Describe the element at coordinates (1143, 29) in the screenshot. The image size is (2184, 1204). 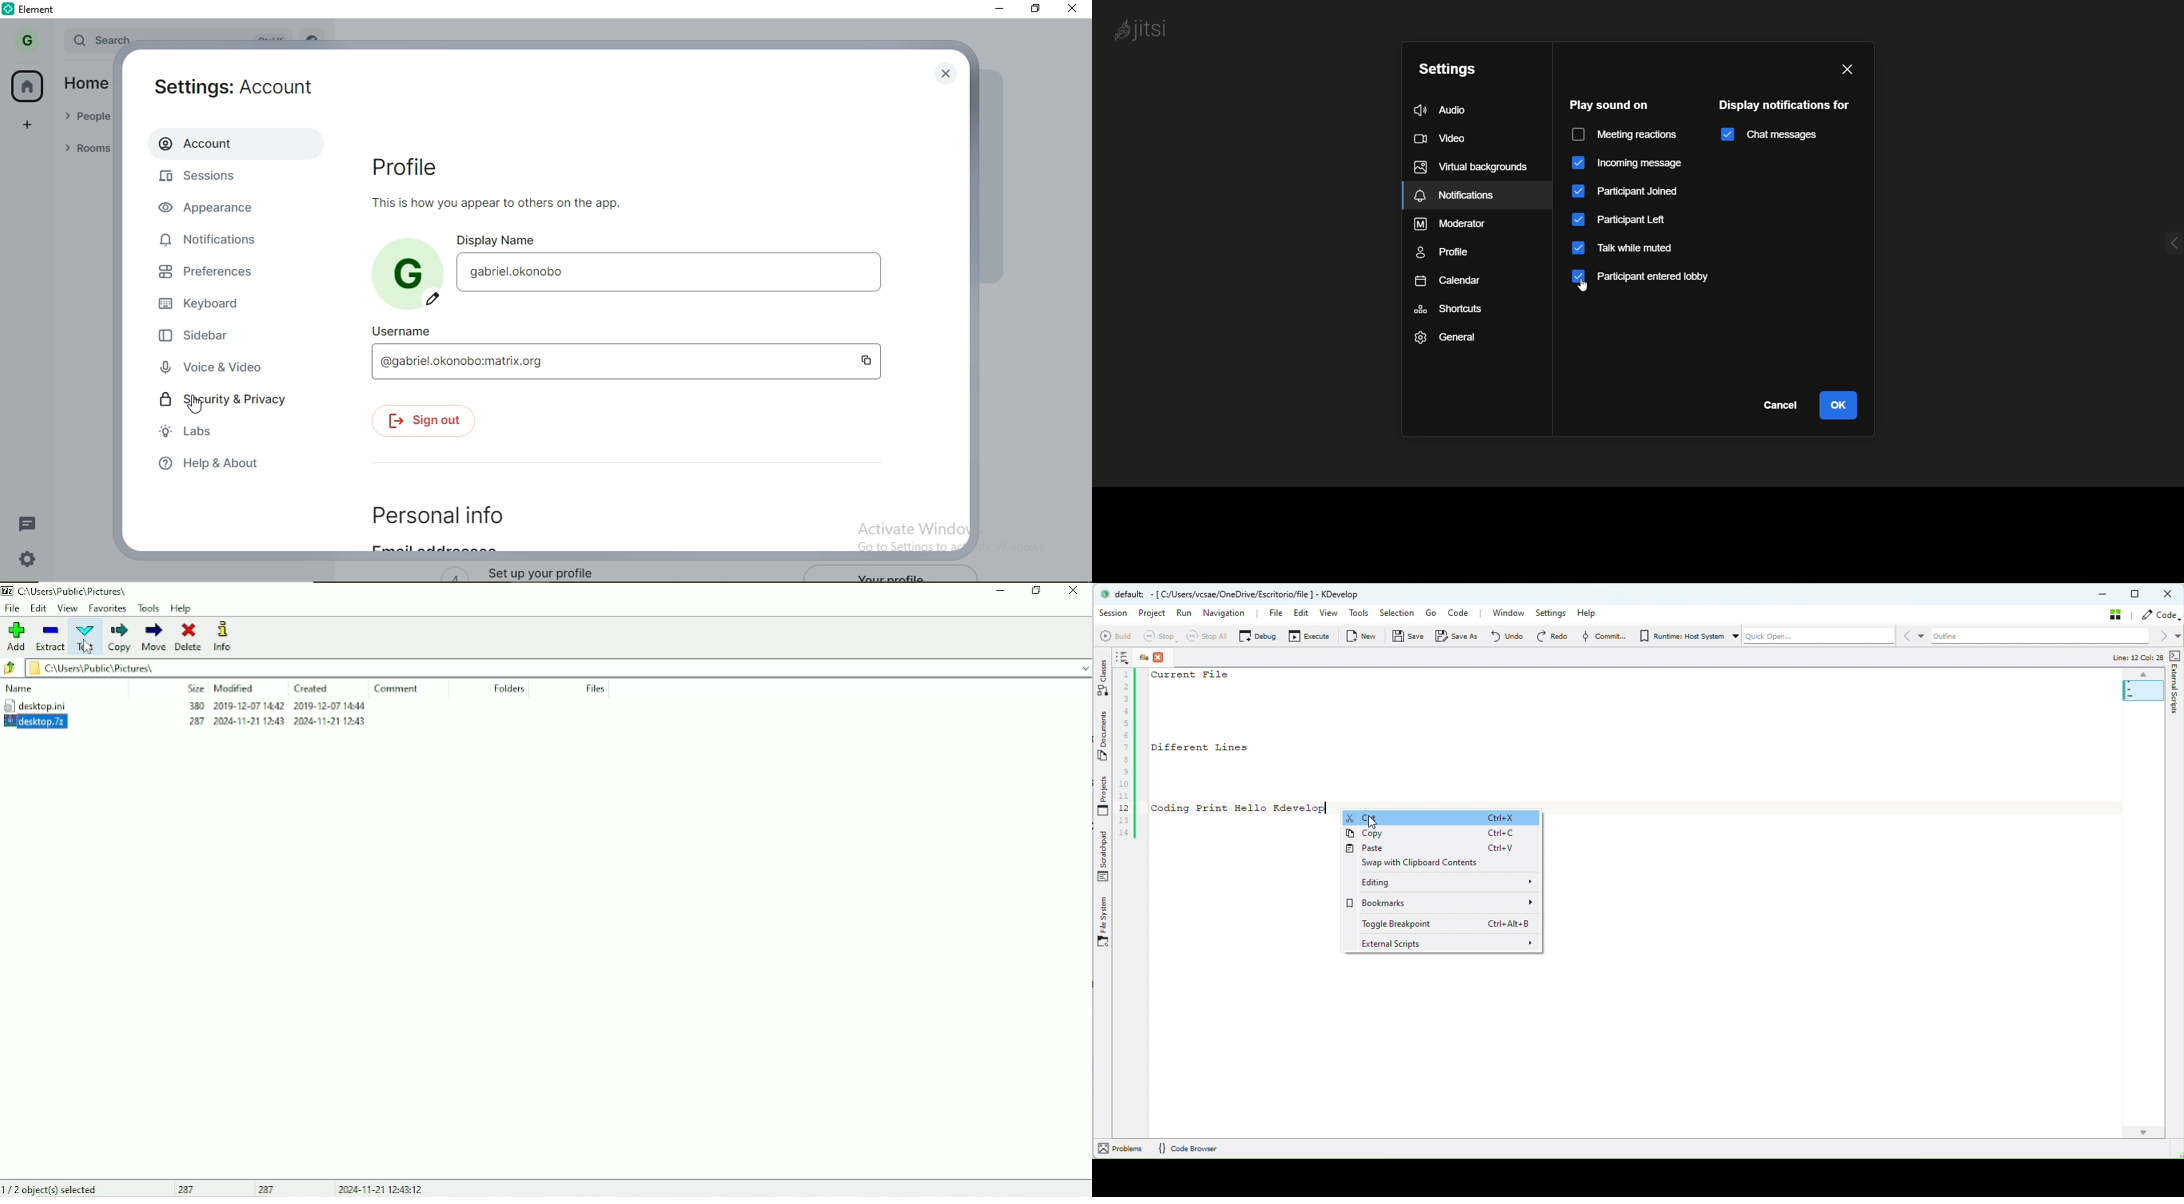
I see `jitsi` at that location.